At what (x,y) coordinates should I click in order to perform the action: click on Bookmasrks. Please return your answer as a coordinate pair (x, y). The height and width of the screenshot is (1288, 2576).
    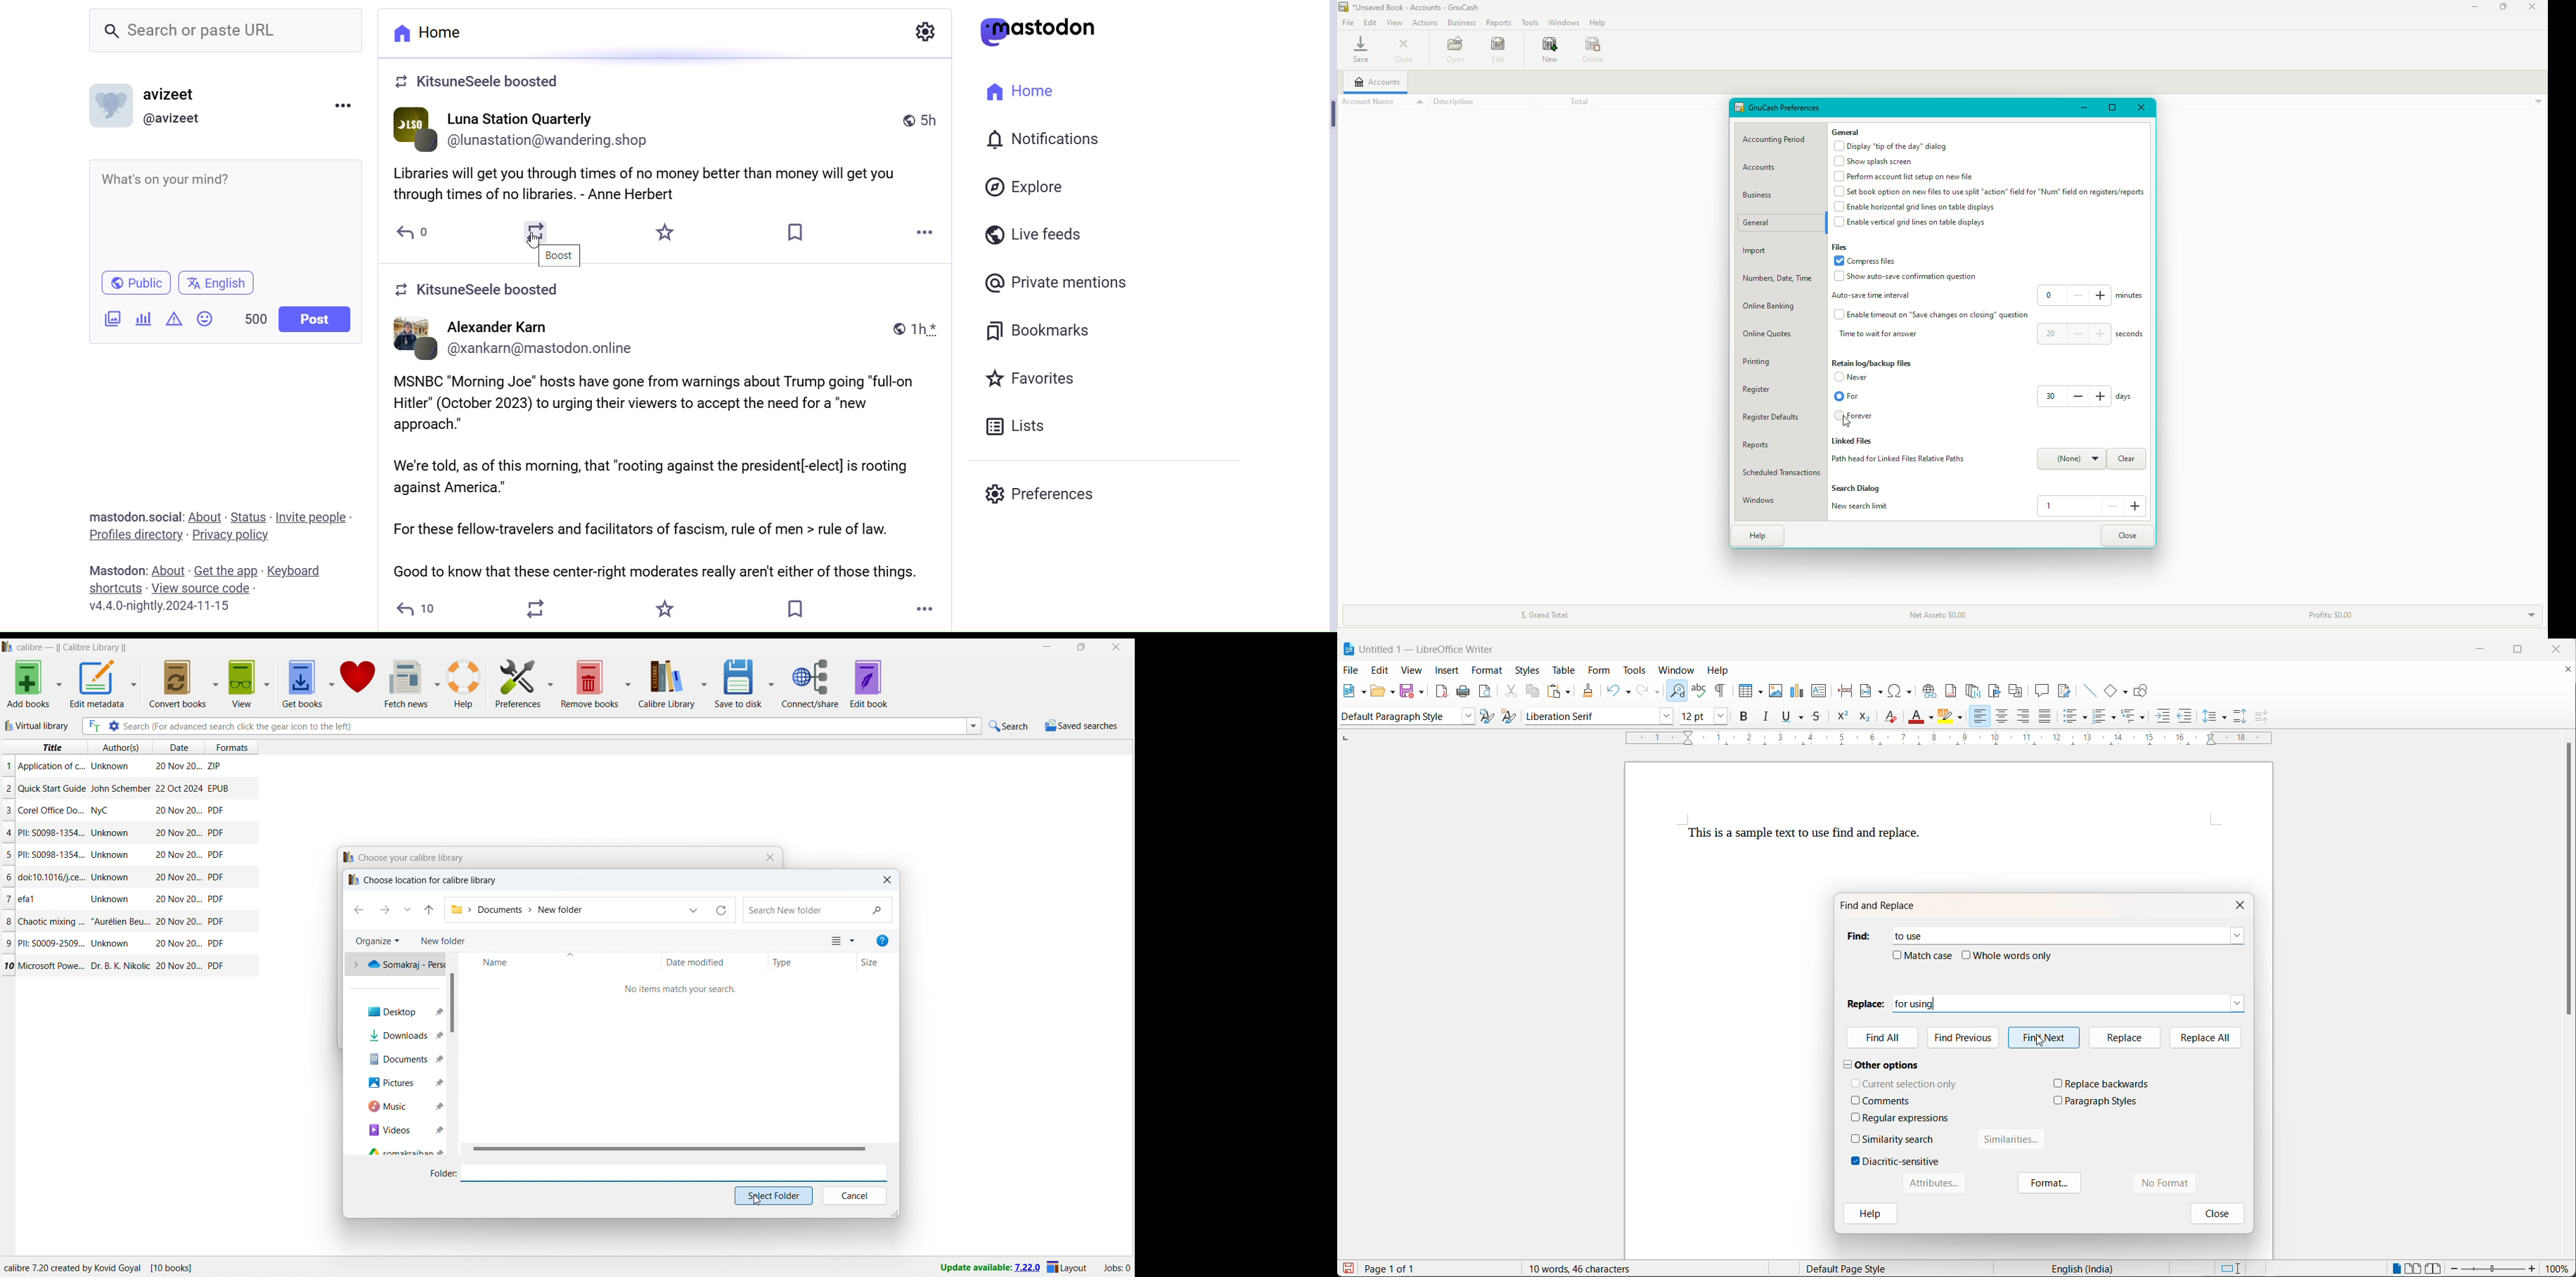
    Looking at the image, I should click on (1040, 333).